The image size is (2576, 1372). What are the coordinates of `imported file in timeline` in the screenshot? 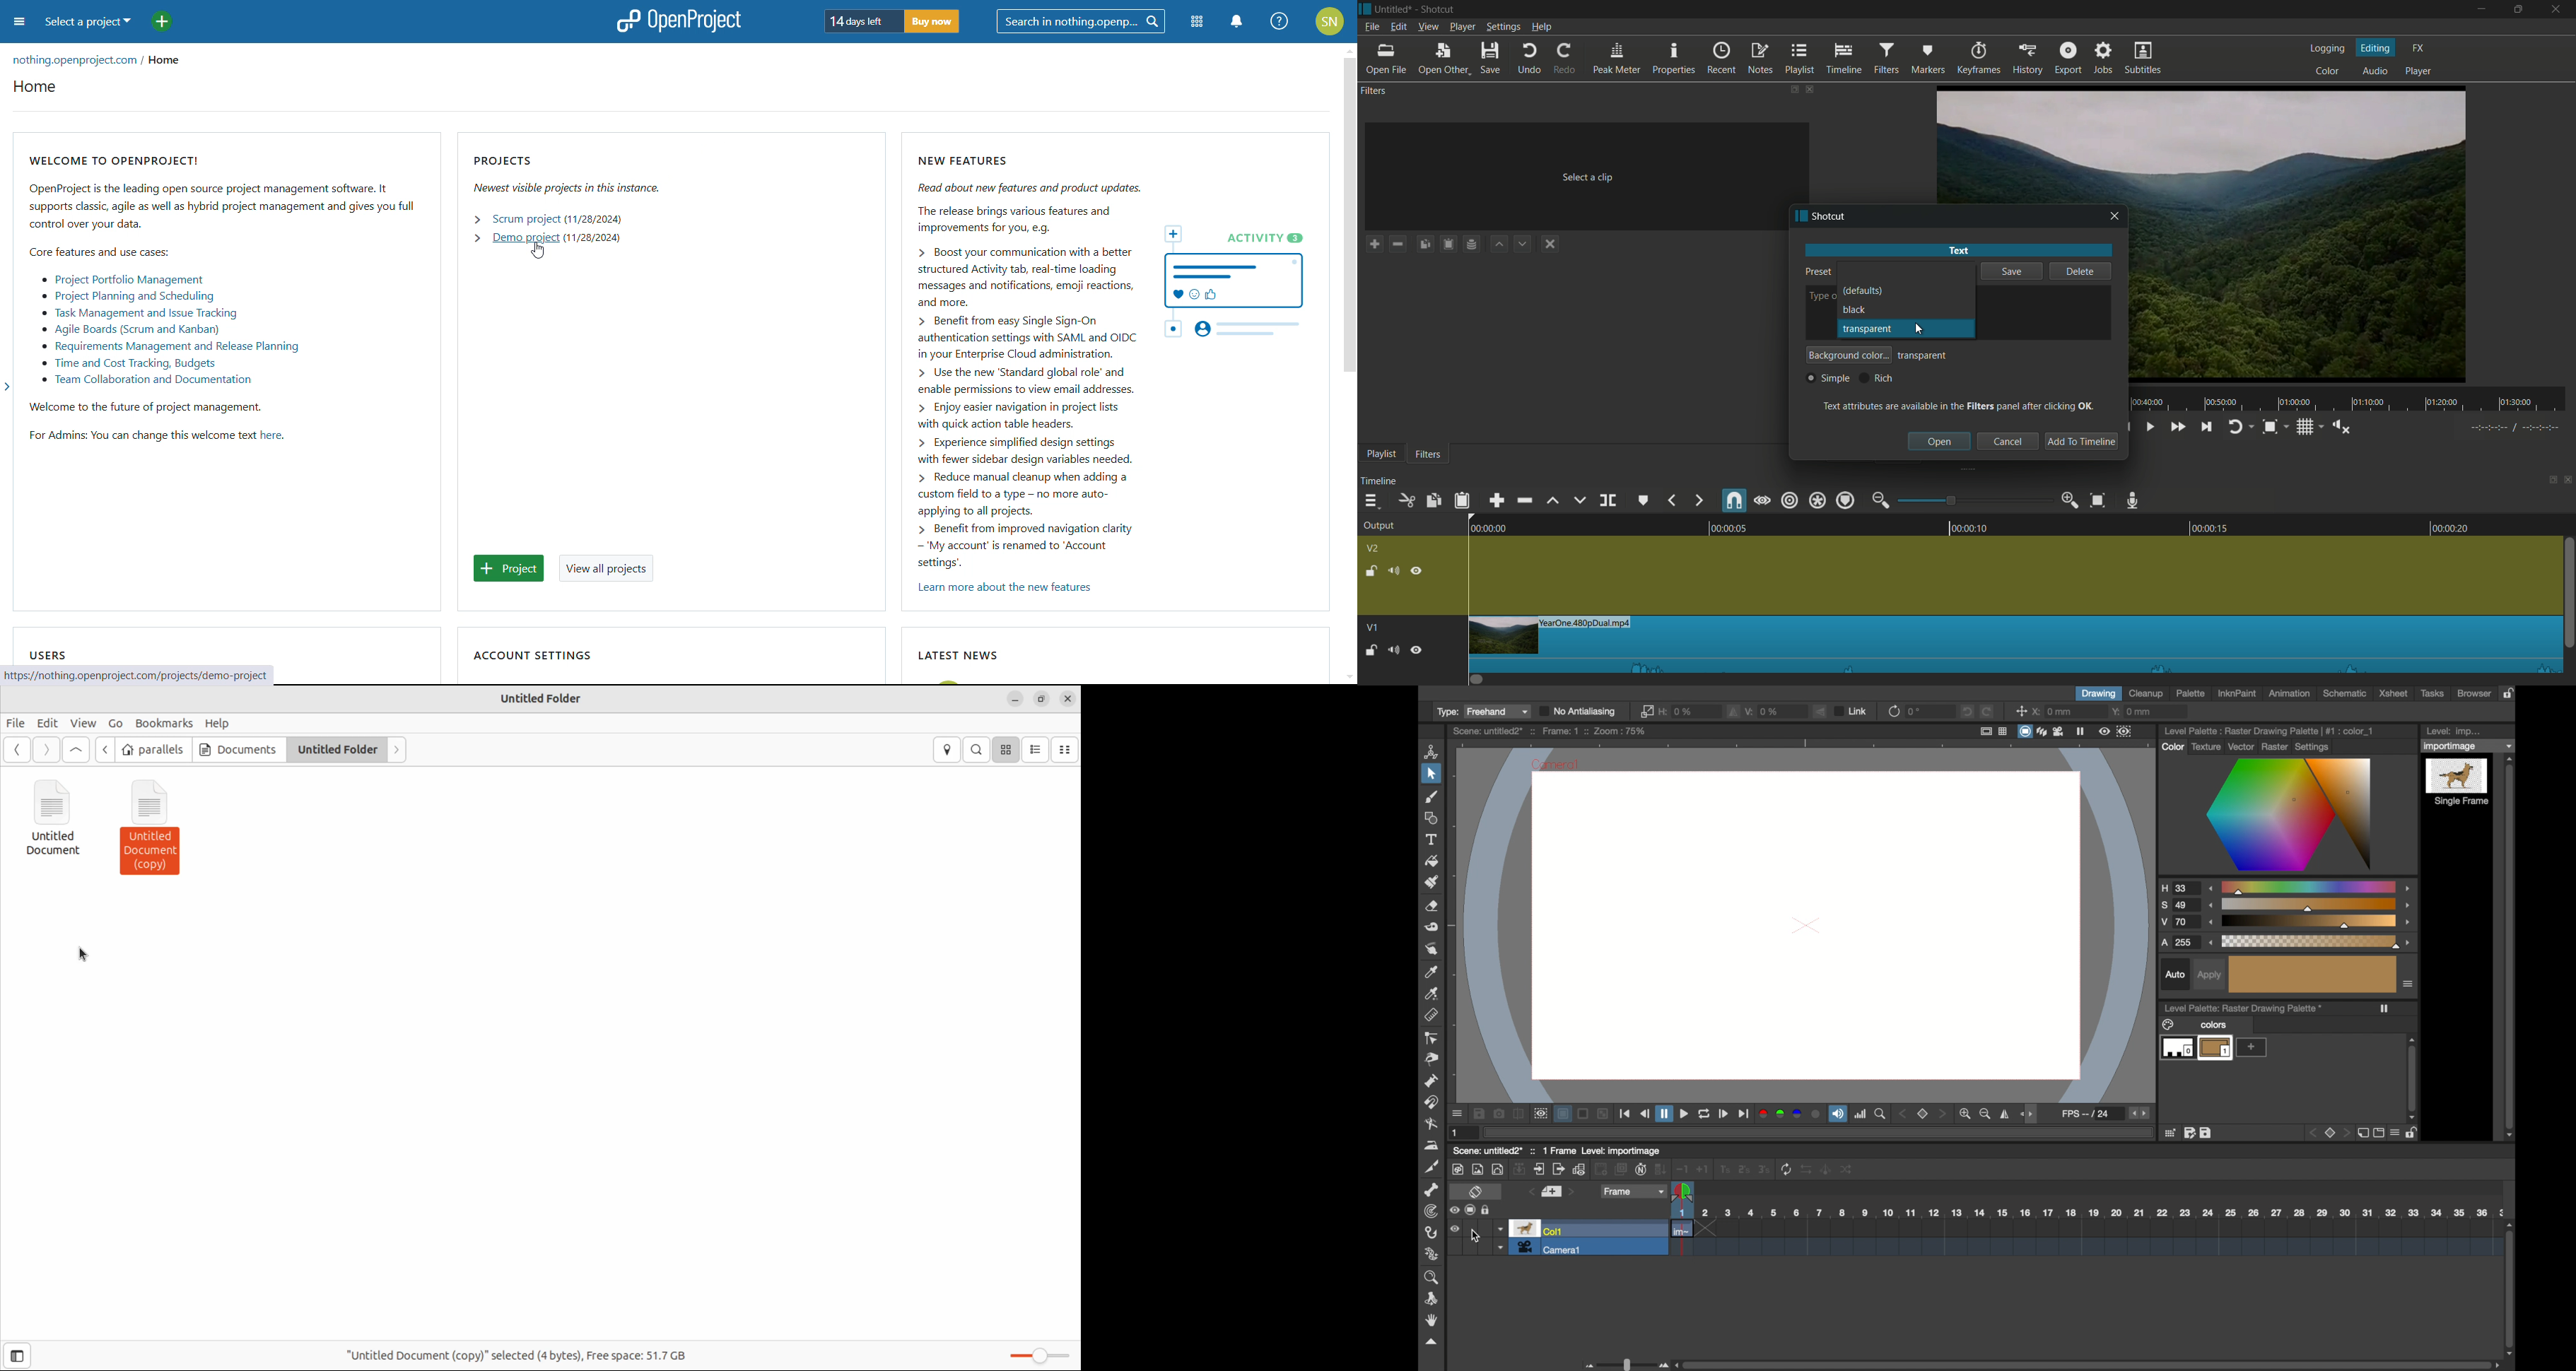 It's located at (2016, 644).